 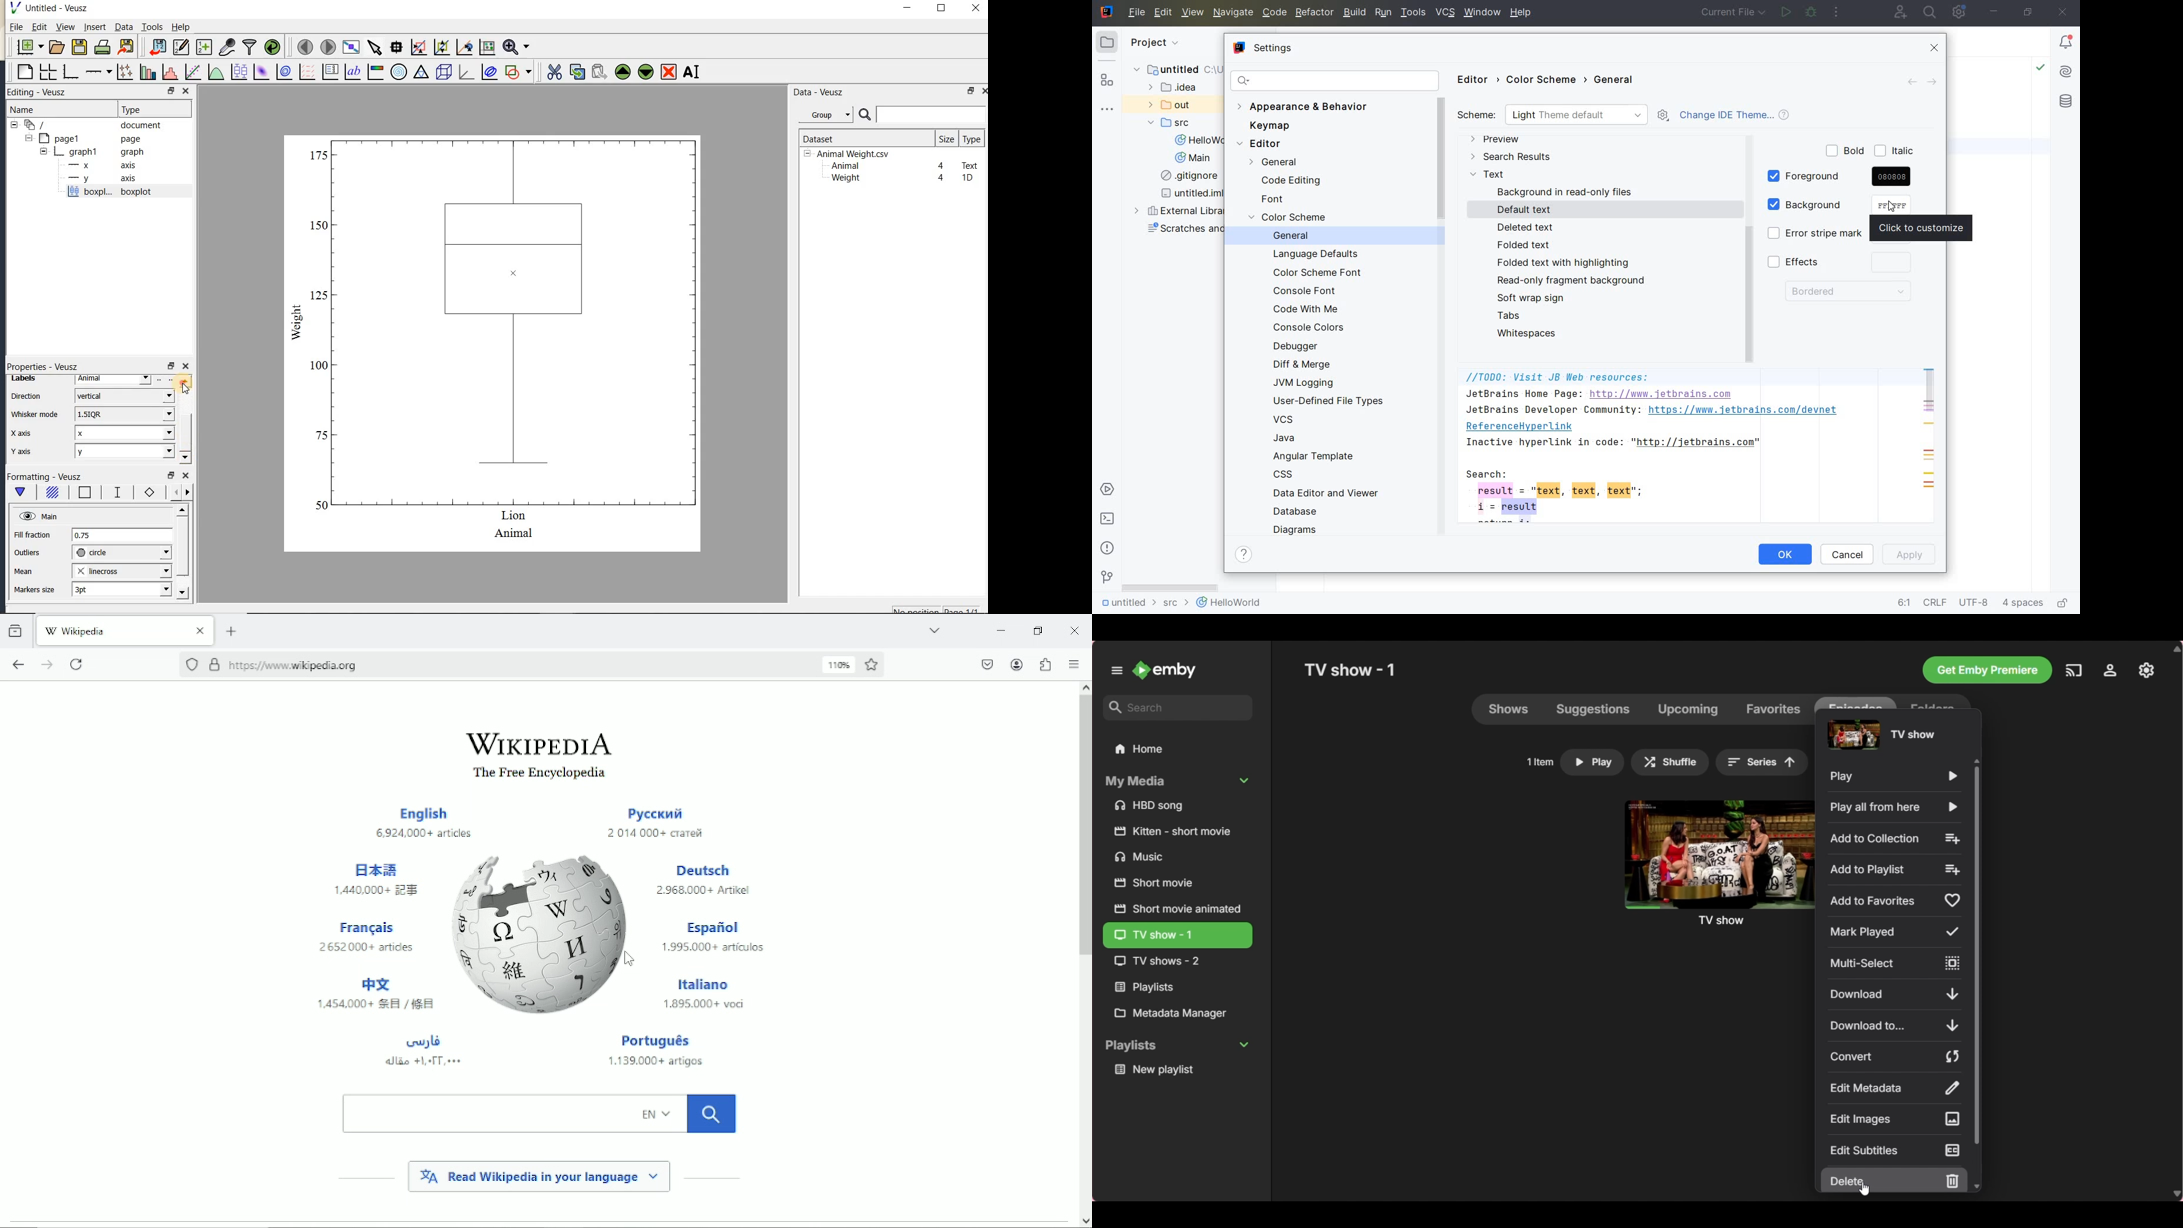 What do you see at coordinates (123, 193) in the screenshot?
I see `boxplot` at bounding box center [123, 193].